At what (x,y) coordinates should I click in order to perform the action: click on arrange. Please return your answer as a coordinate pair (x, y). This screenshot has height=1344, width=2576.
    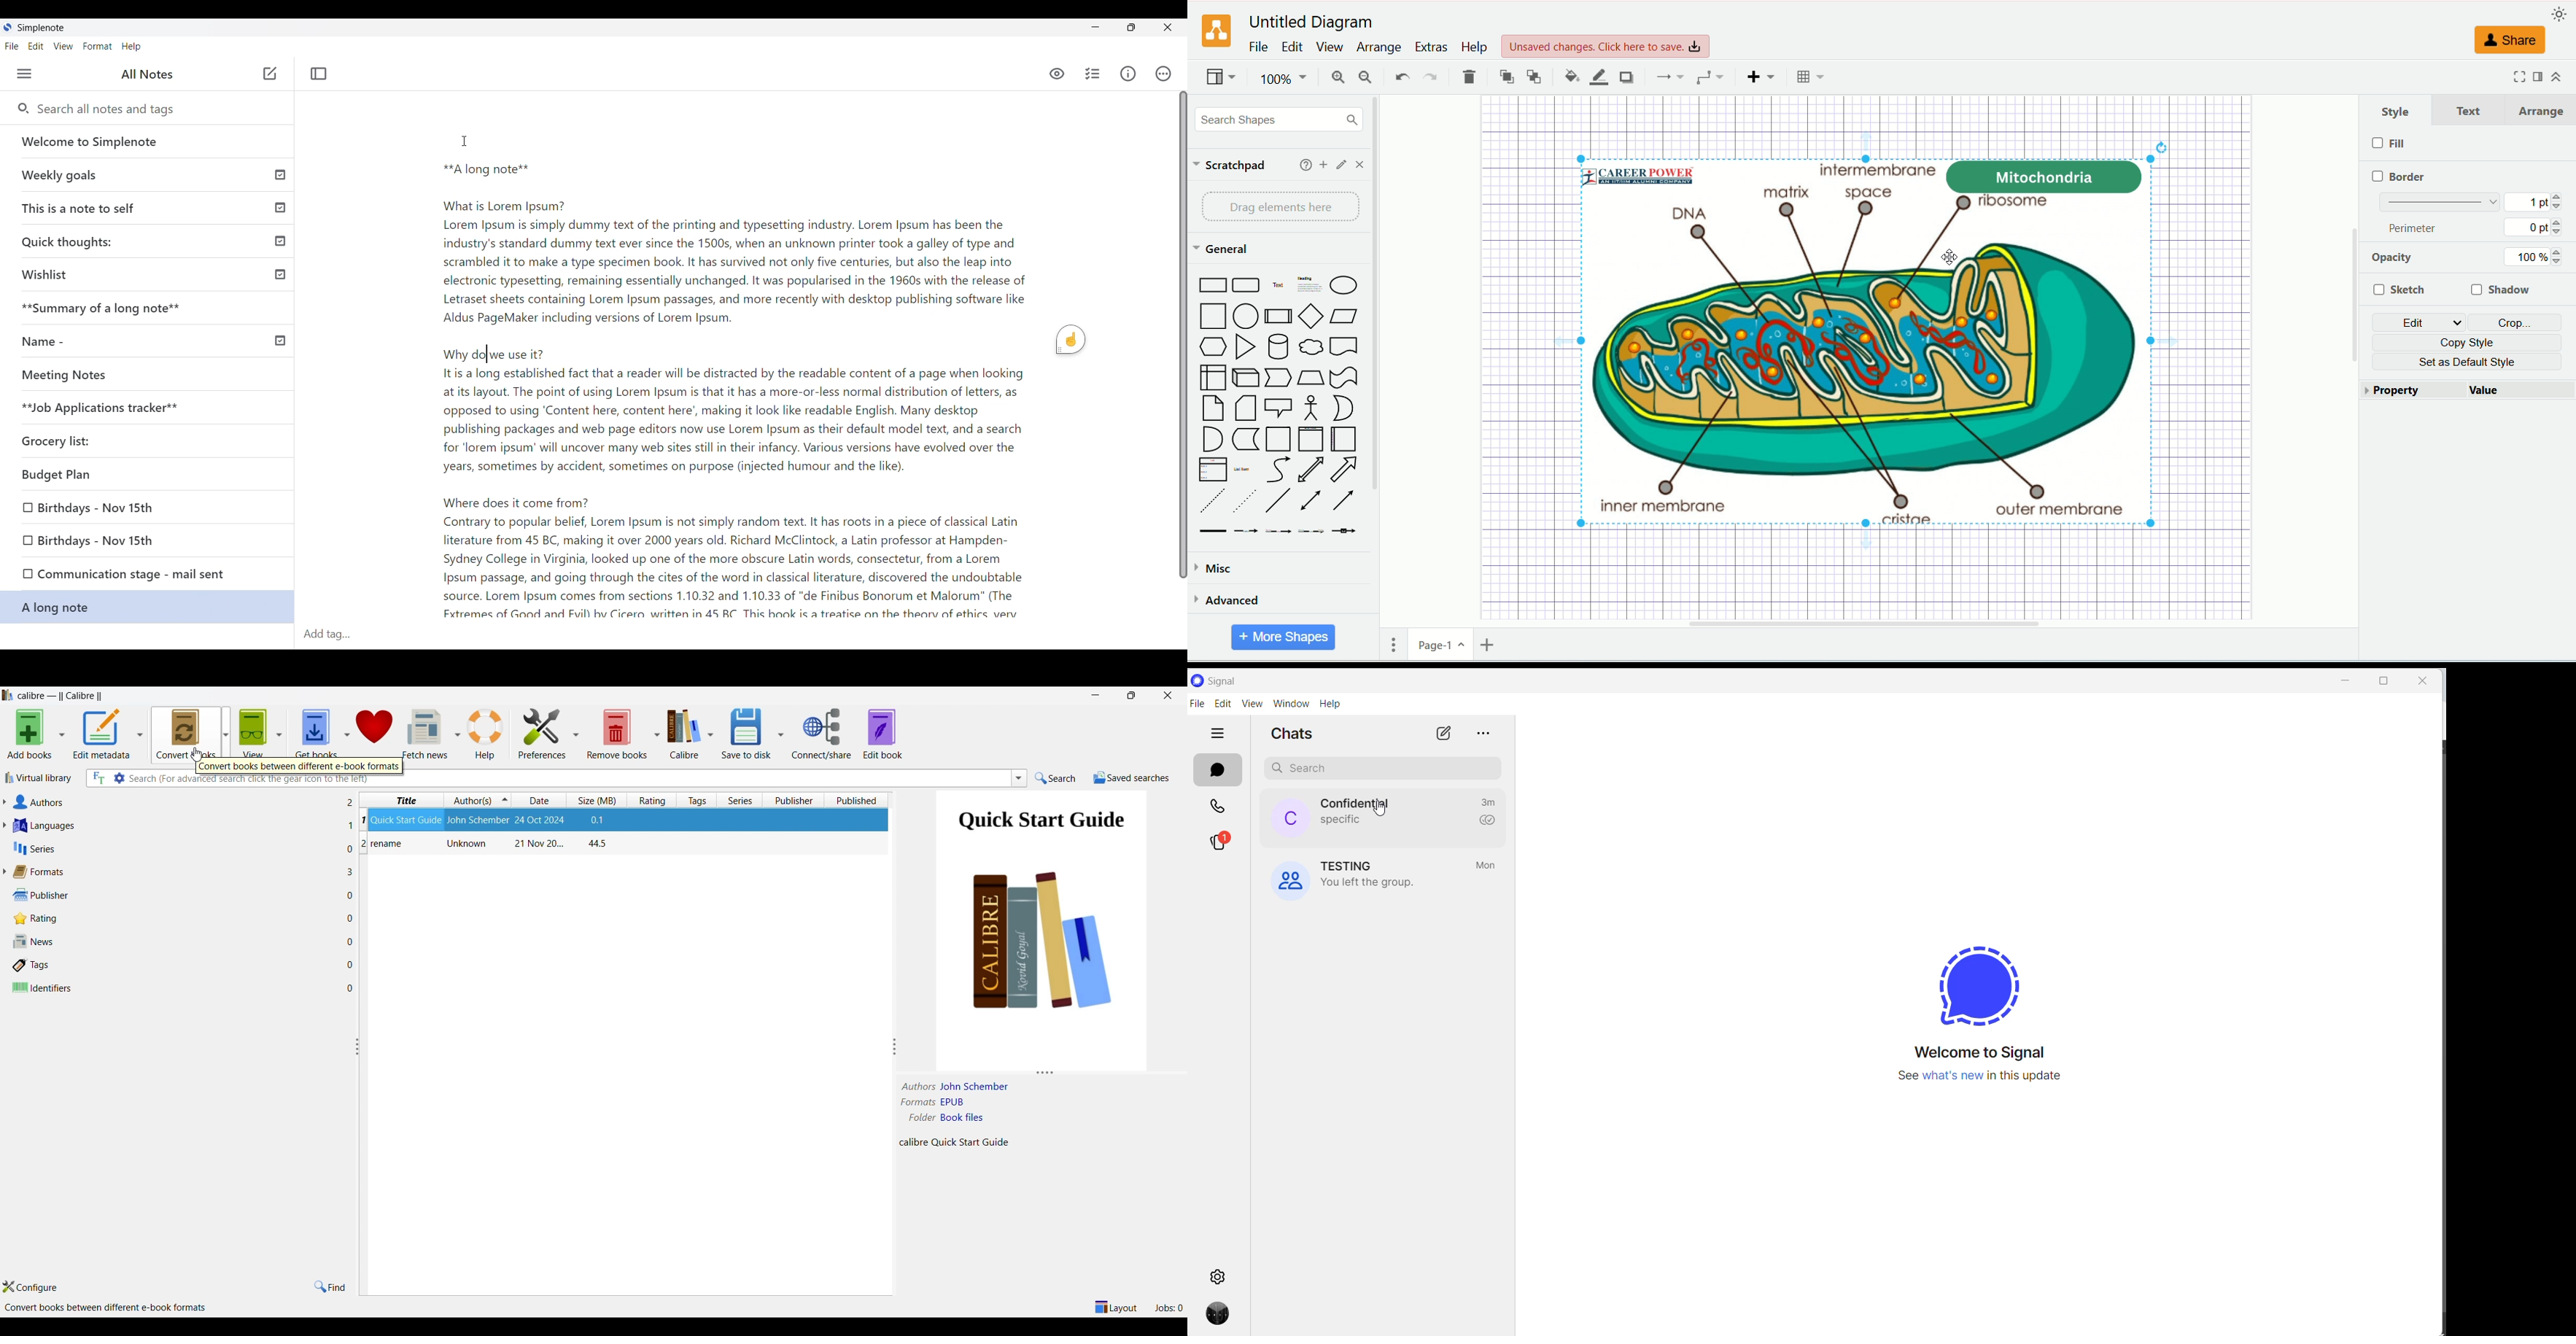
    Looking at the image, I should click on (2547, 108).